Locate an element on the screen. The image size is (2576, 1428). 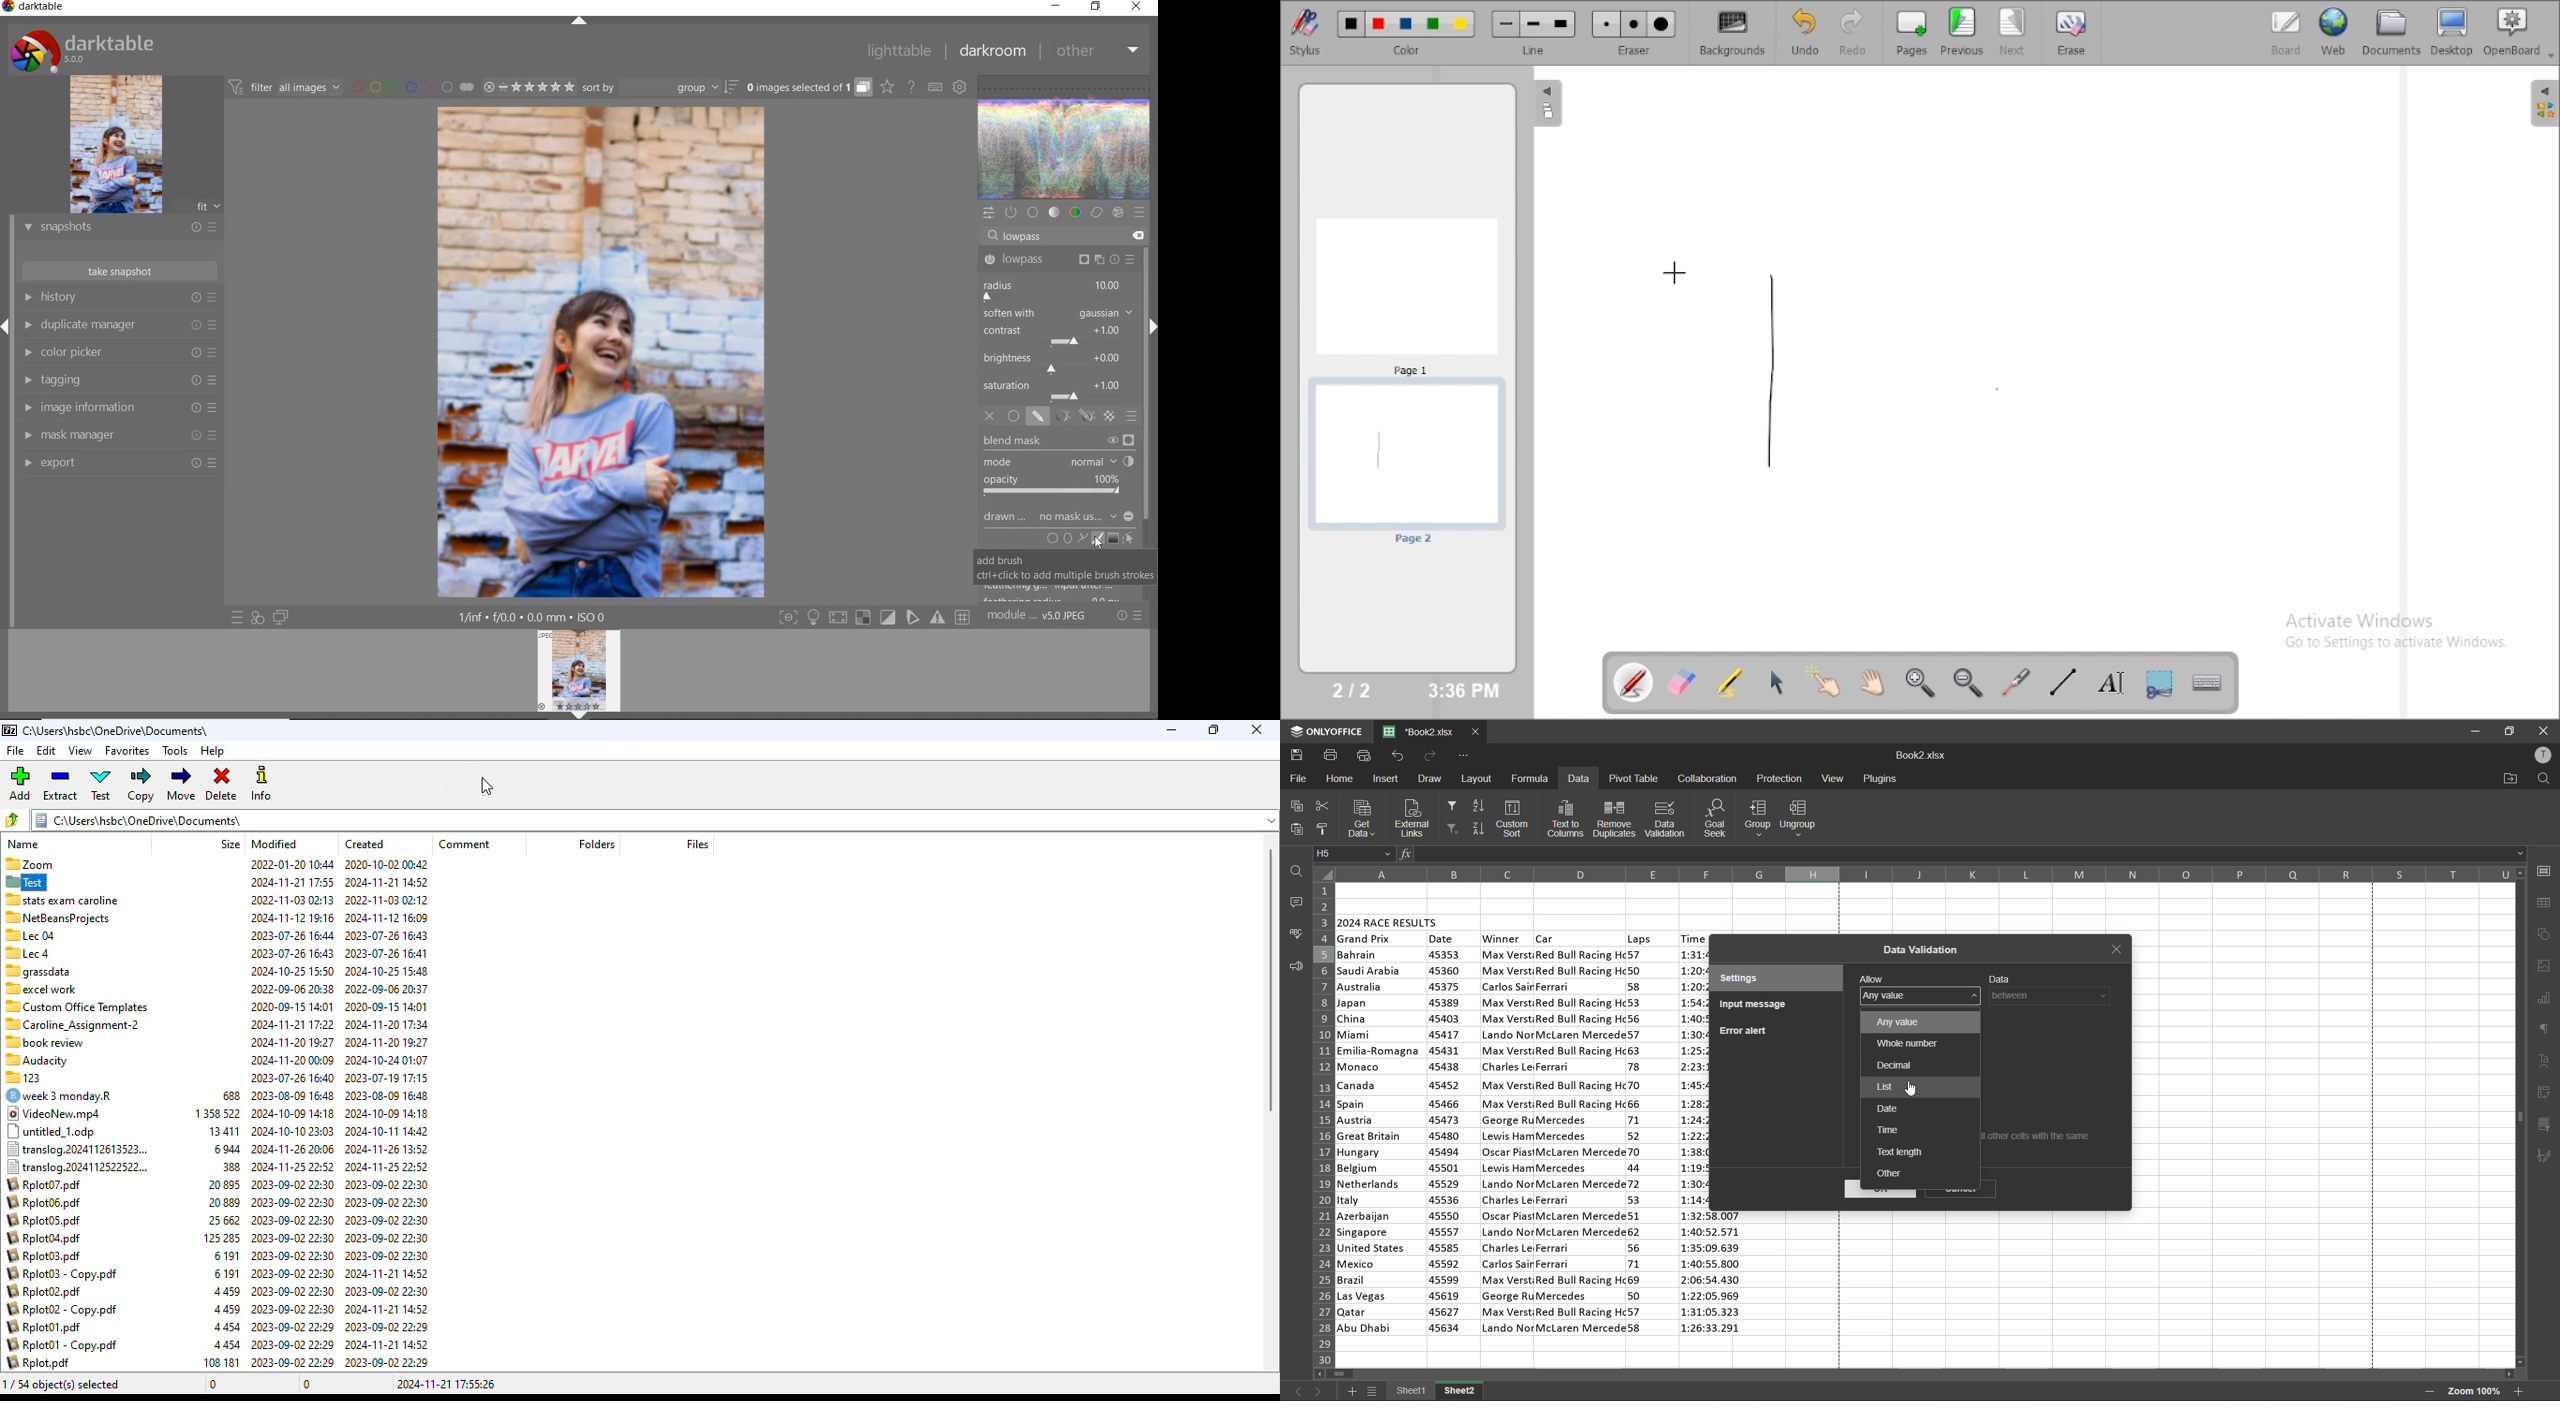
time is located at coordinates (1692, 938).